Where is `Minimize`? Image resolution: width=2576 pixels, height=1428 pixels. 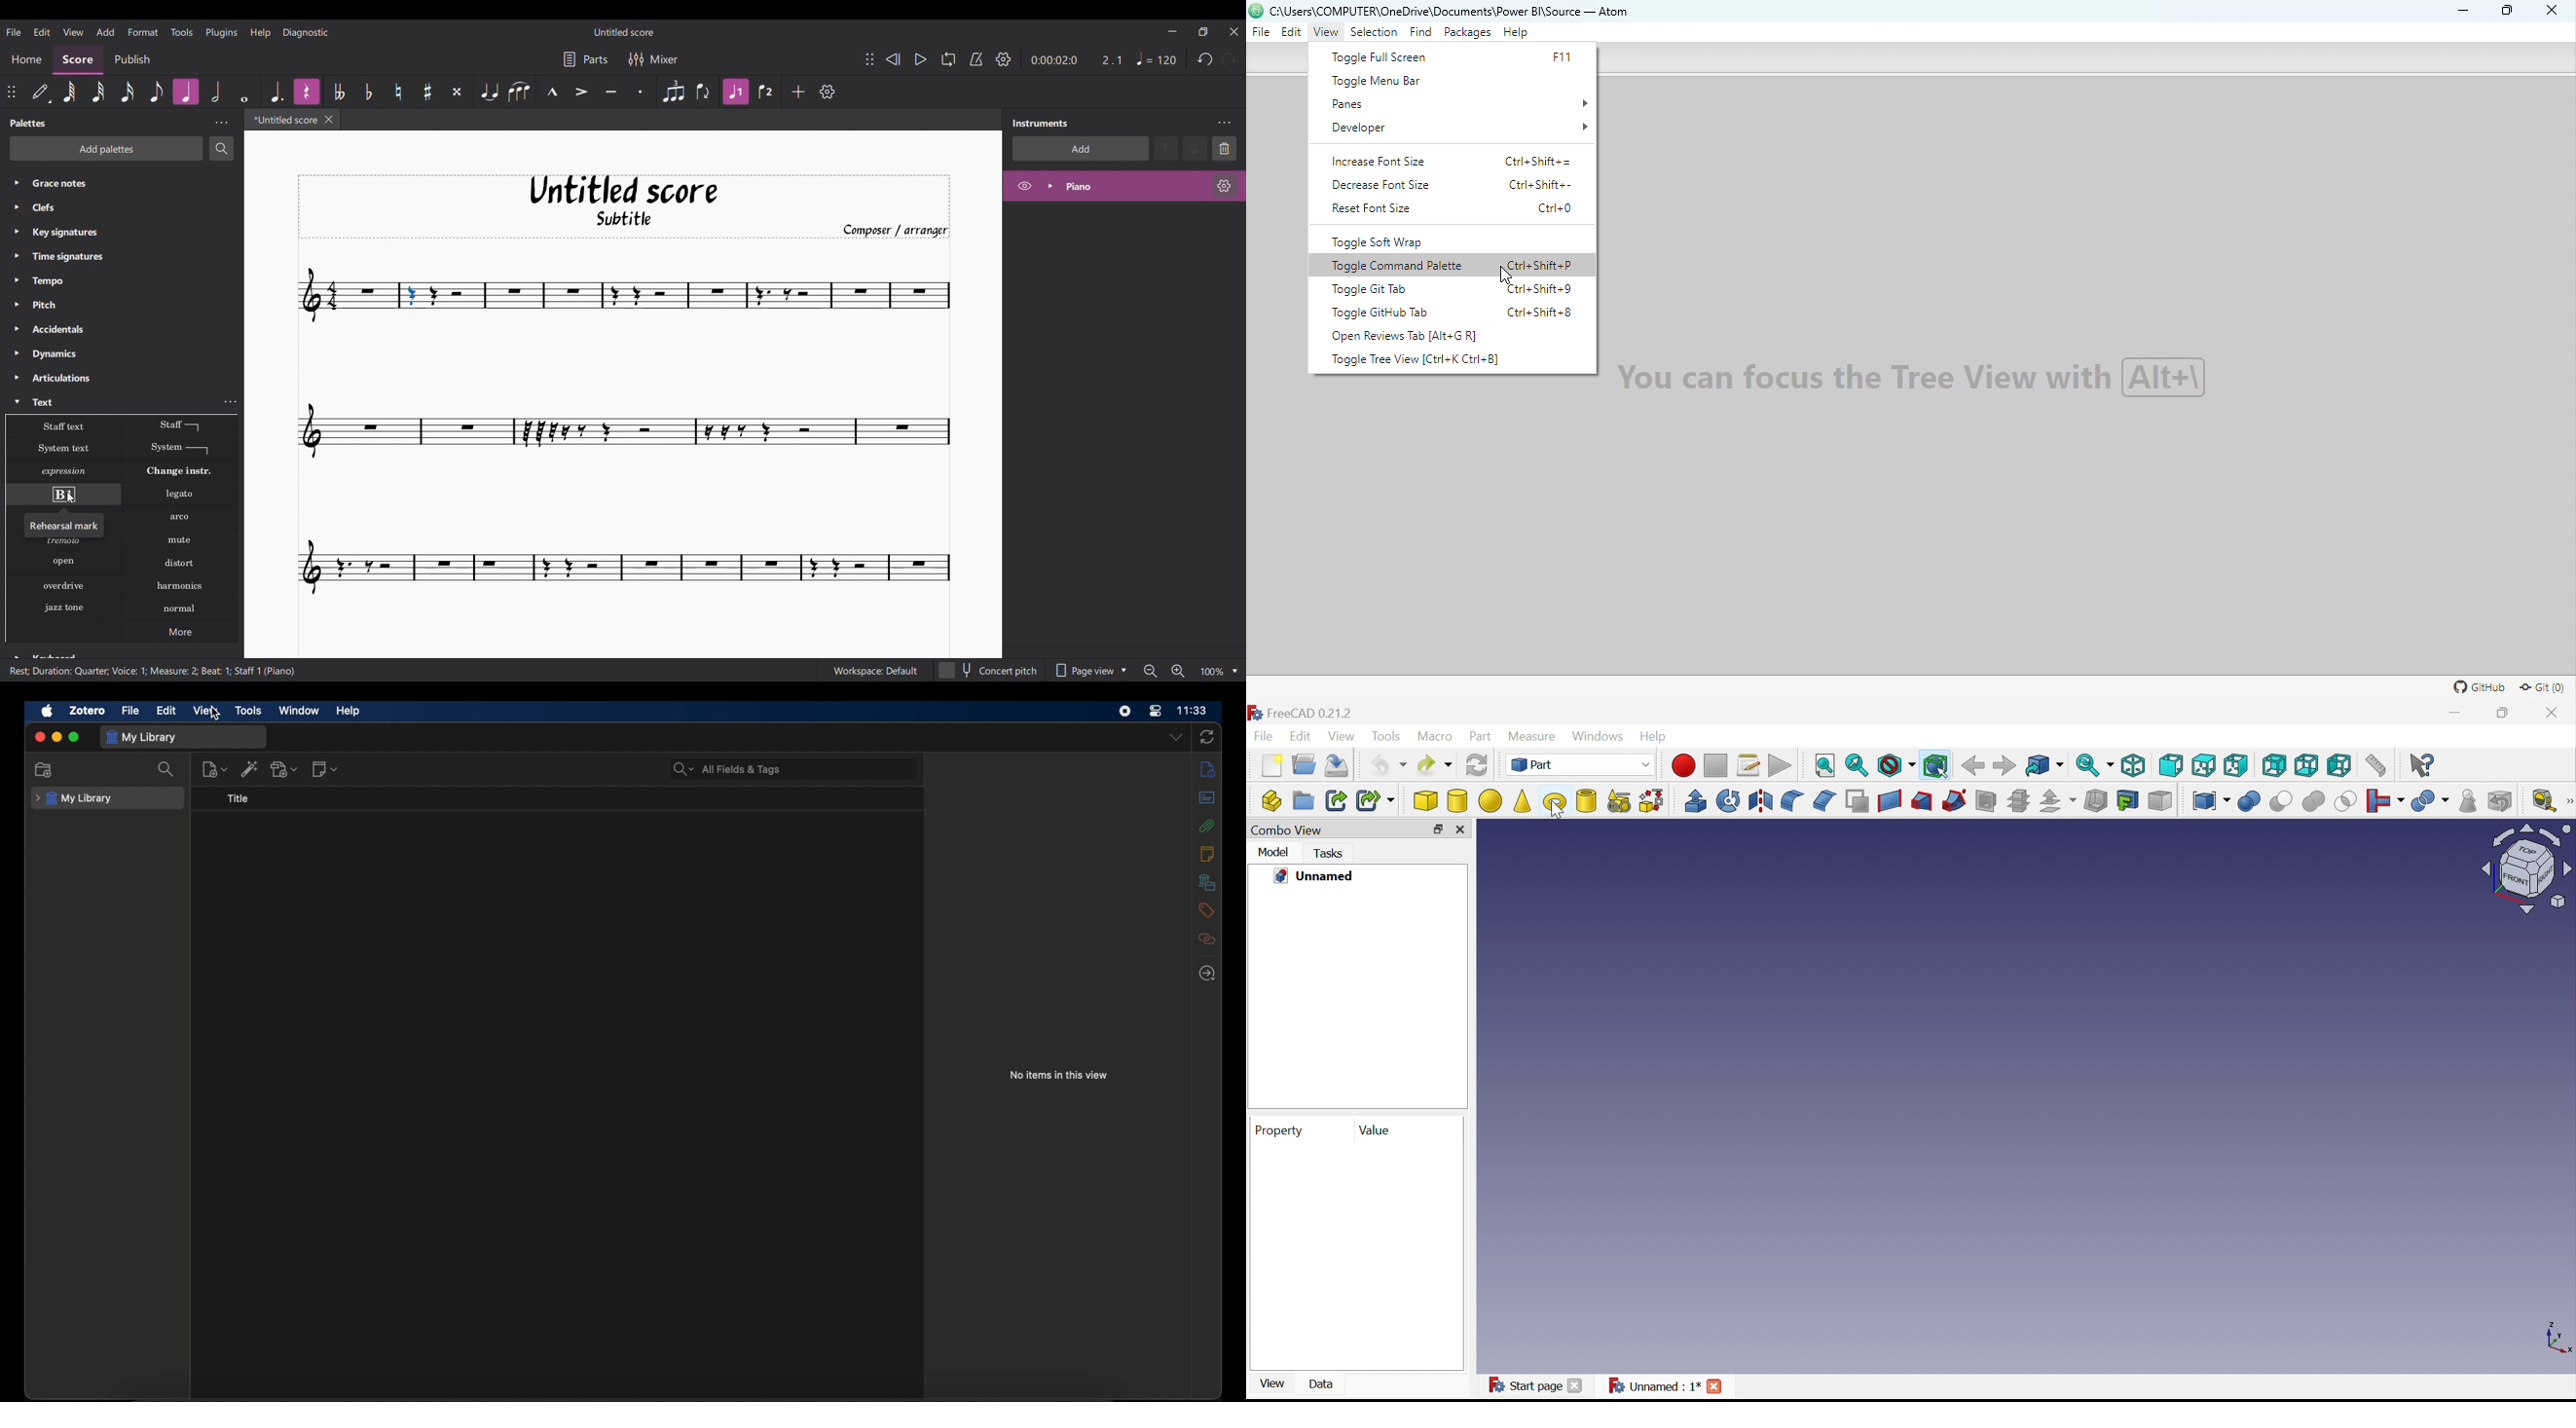 Minimize is located at coordinates (2459, 10).